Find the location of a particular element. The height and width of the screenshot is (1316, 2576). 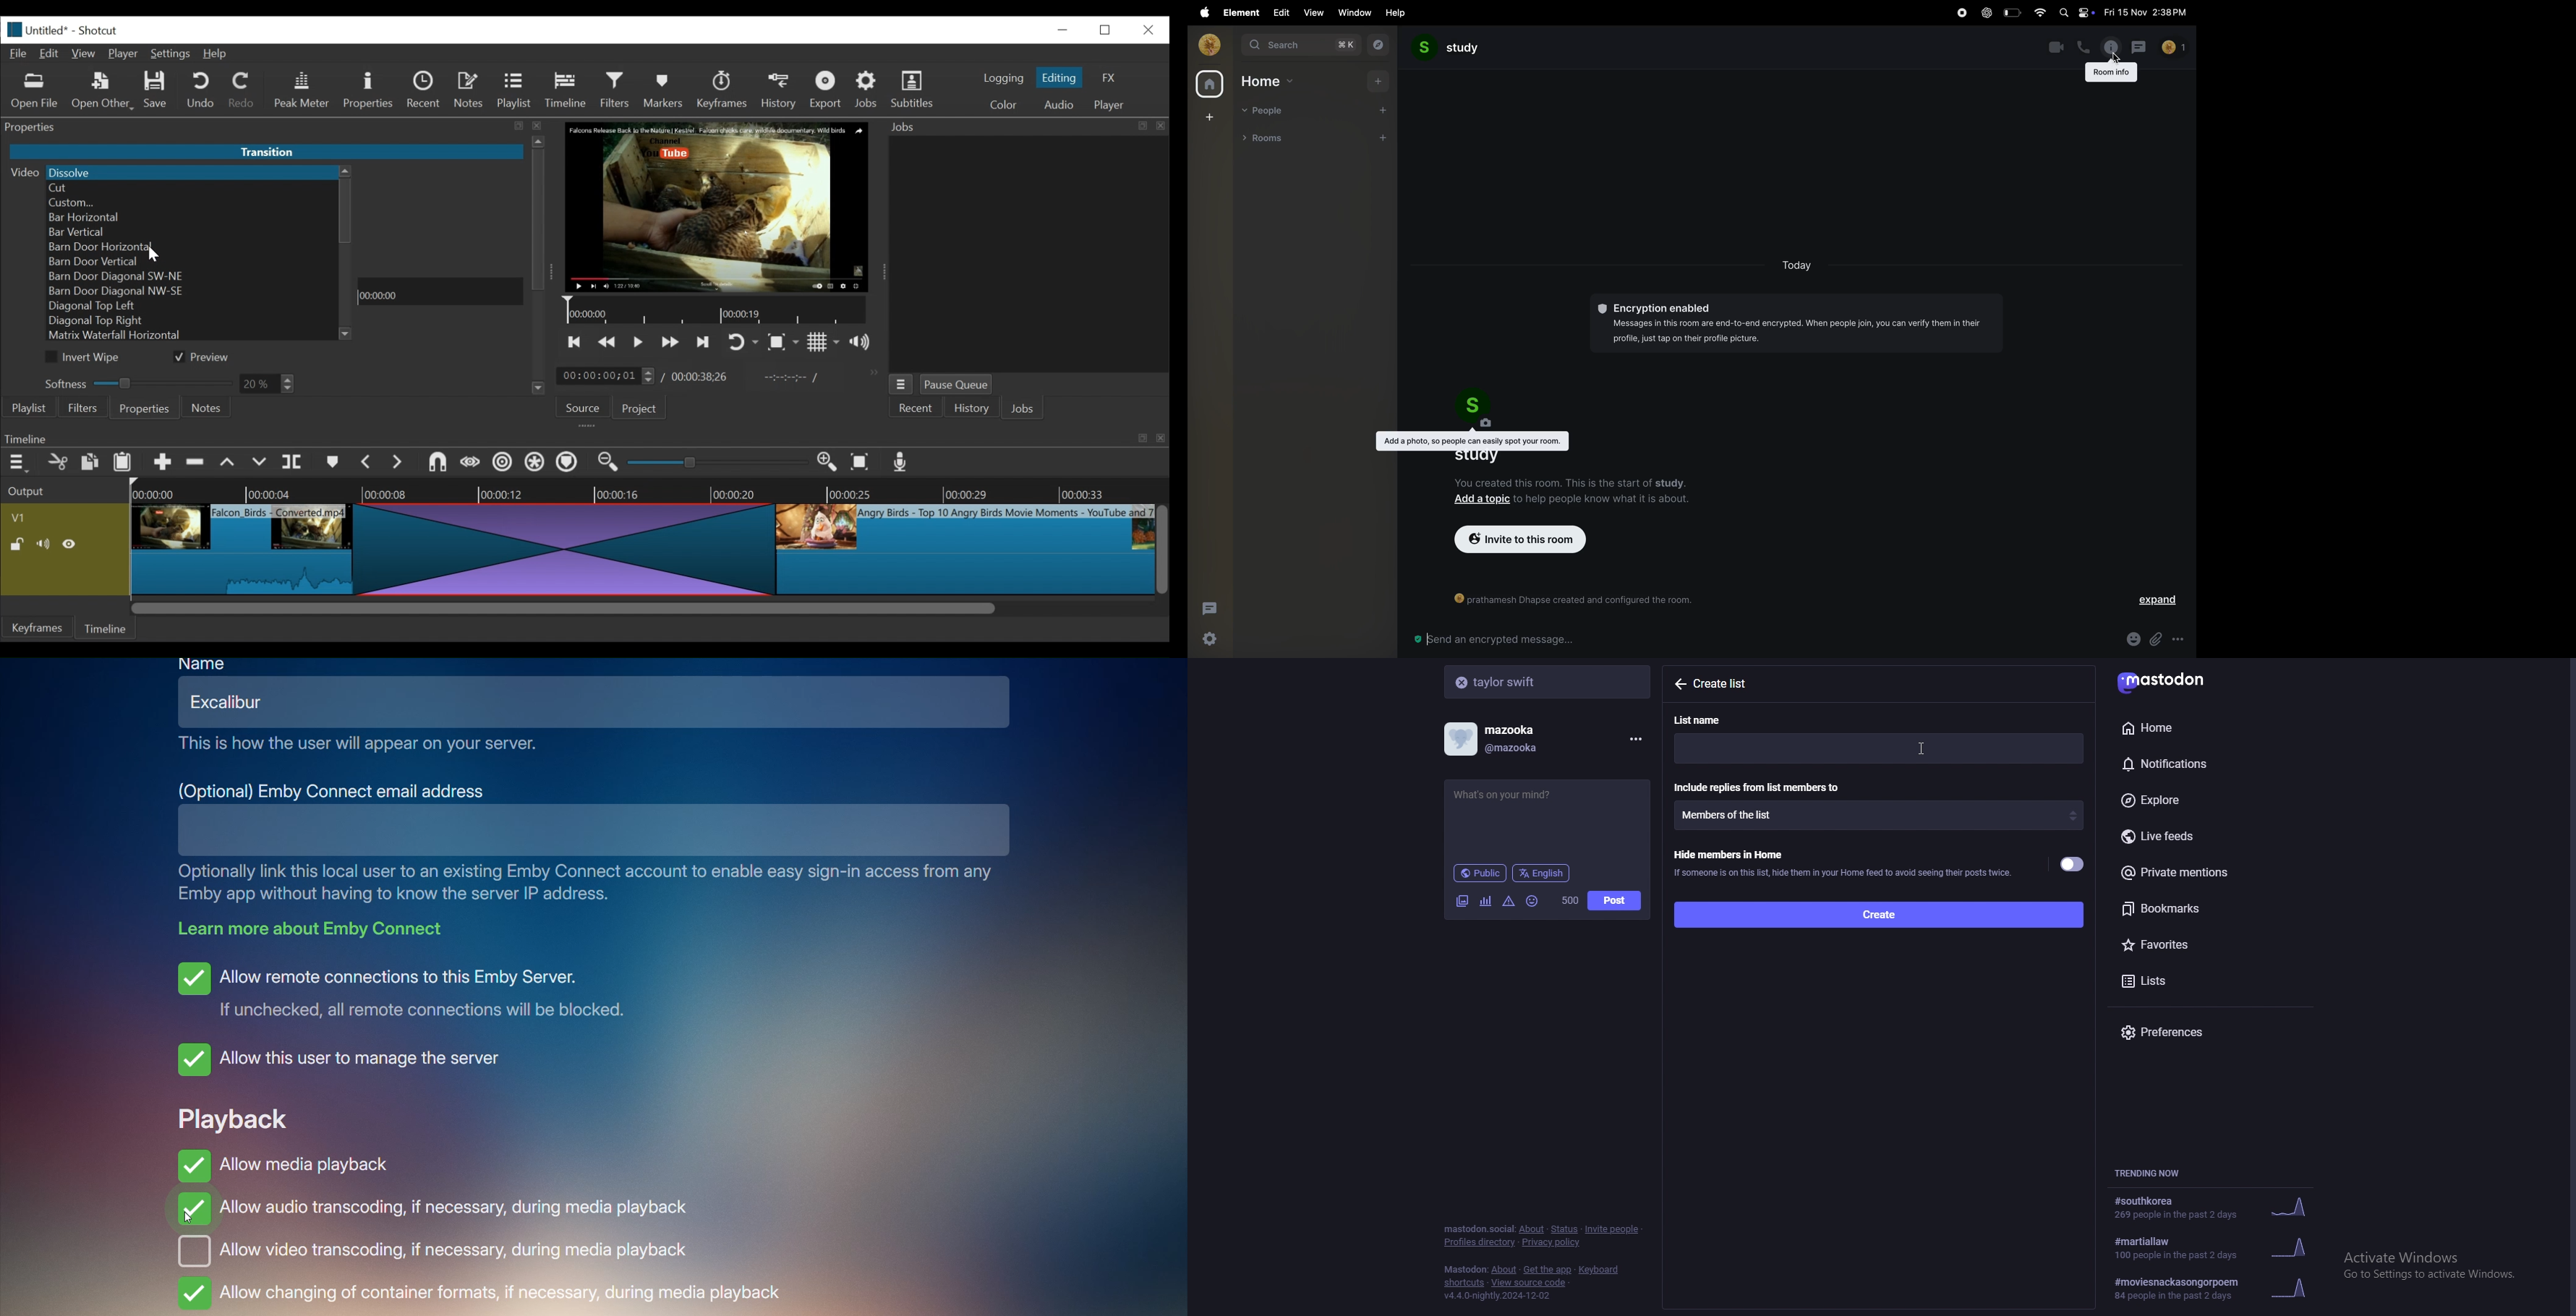

date and time is located at coordinates (2148, 13).